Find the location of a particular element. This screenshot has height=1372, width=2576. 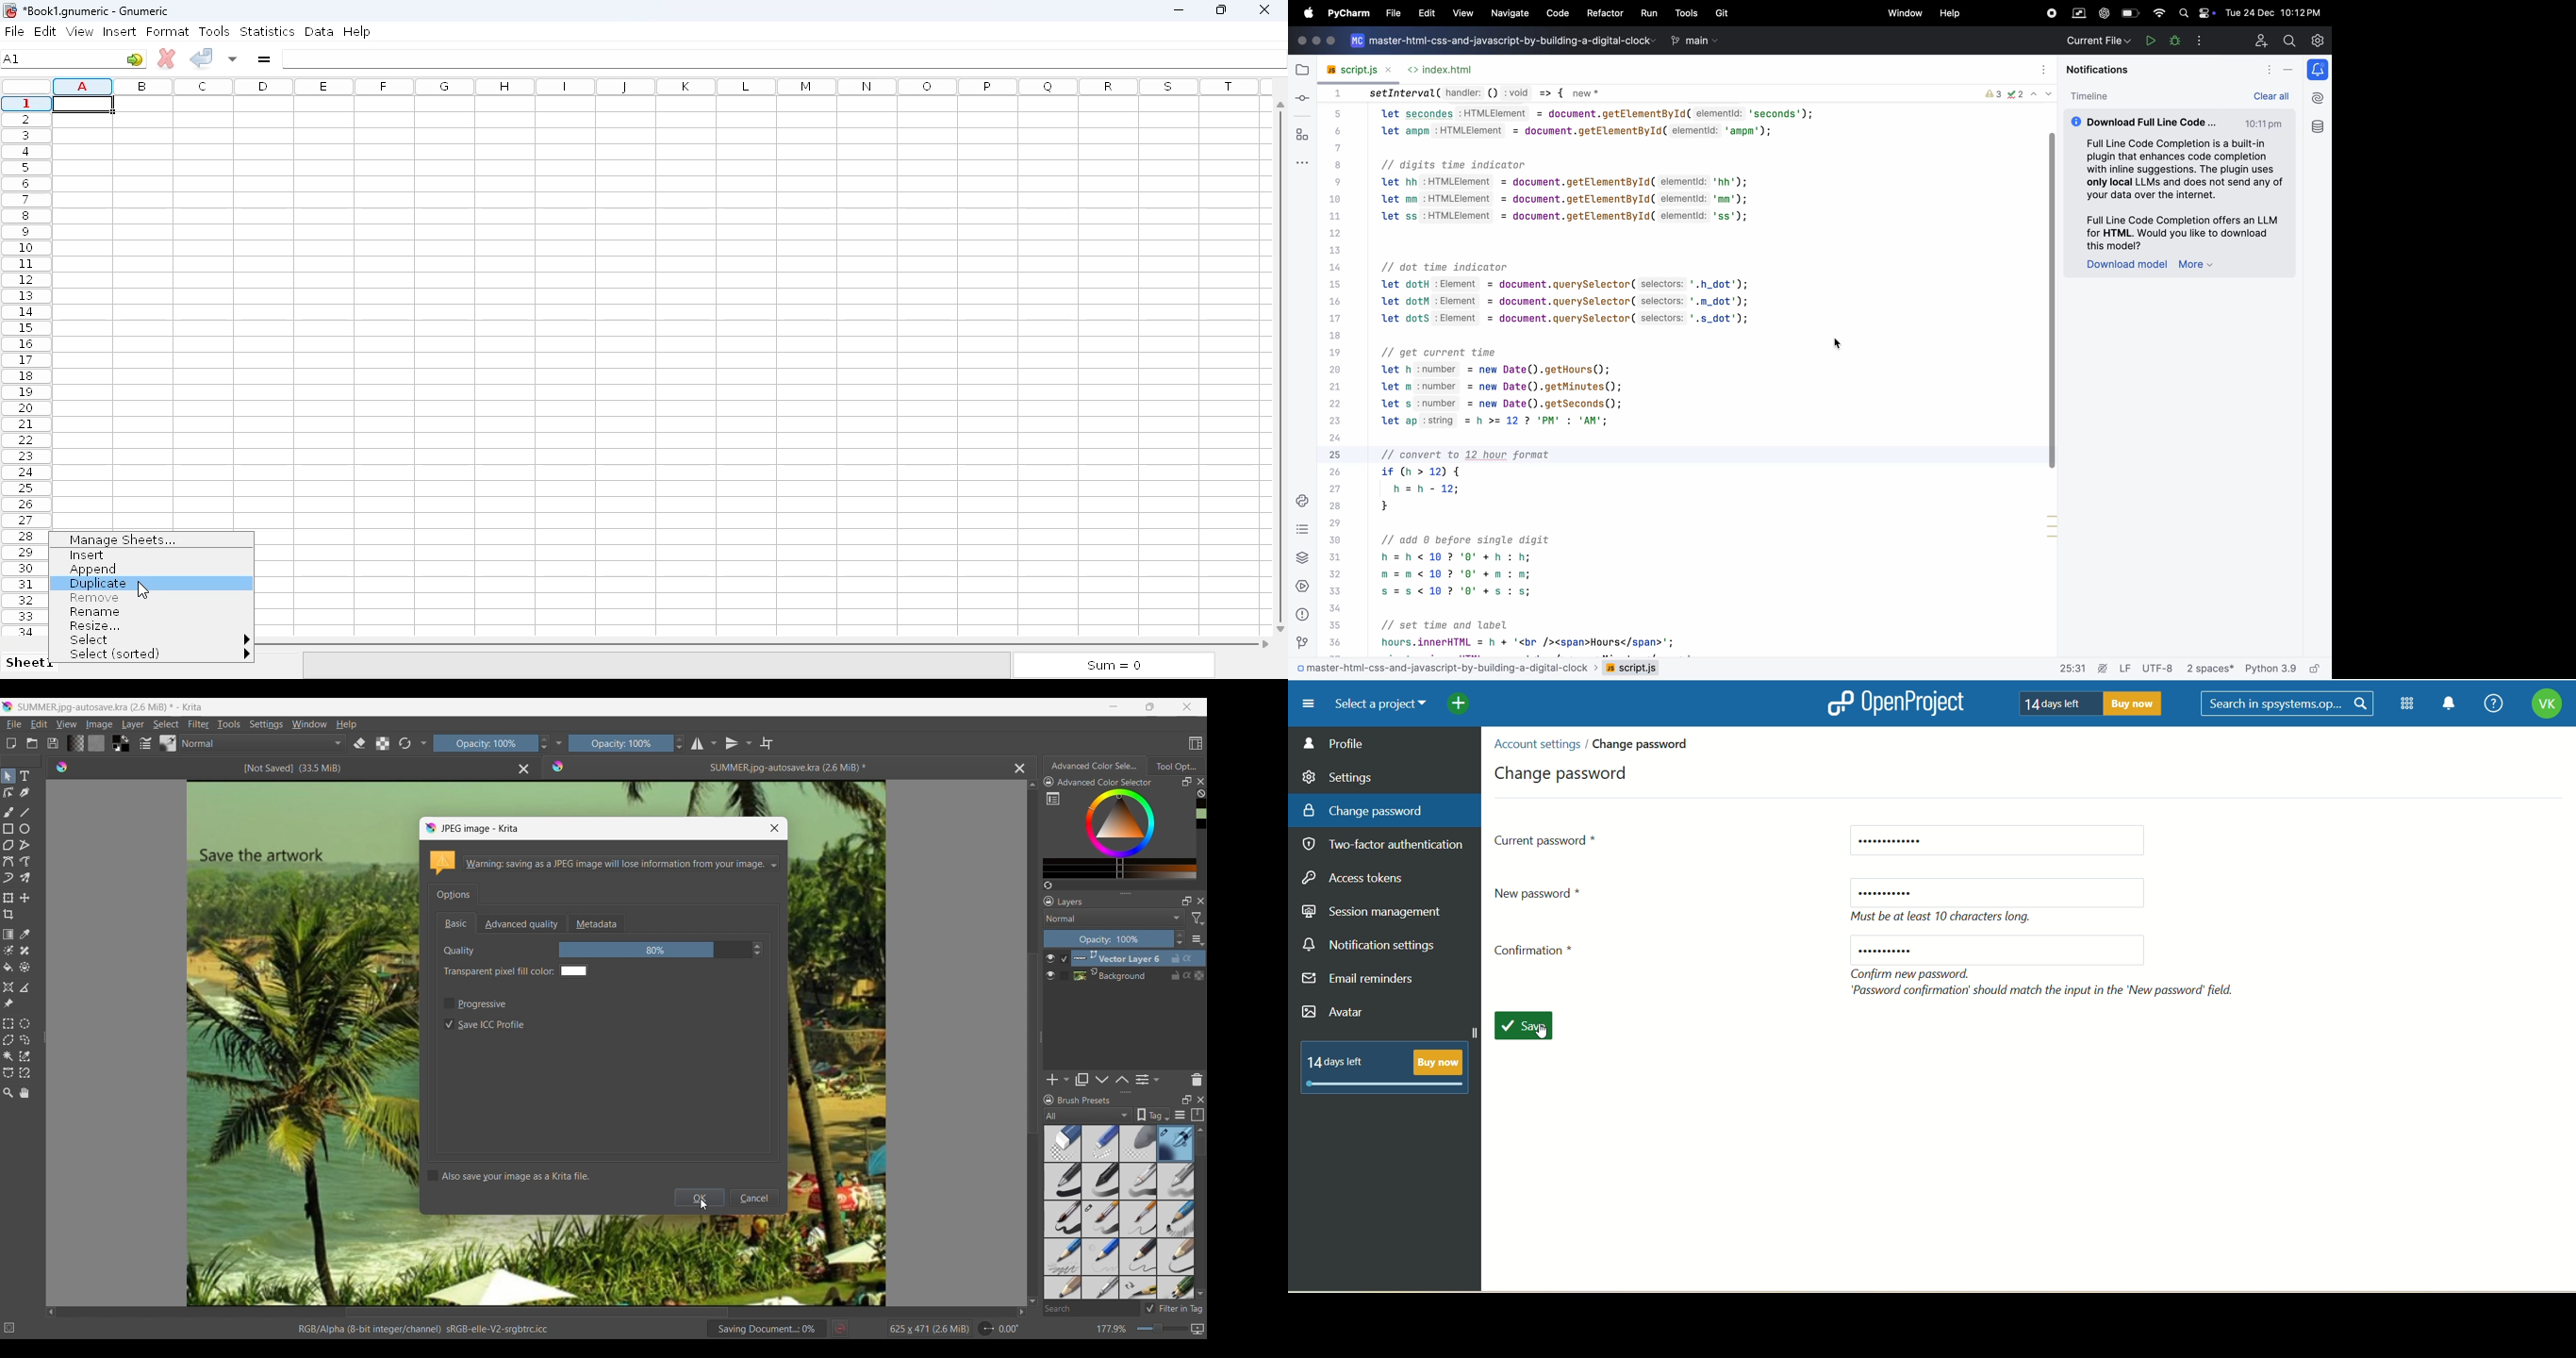

master-html-css-and-javascript-by-building-a-digital-clock is located at coordinates (1512, 43).